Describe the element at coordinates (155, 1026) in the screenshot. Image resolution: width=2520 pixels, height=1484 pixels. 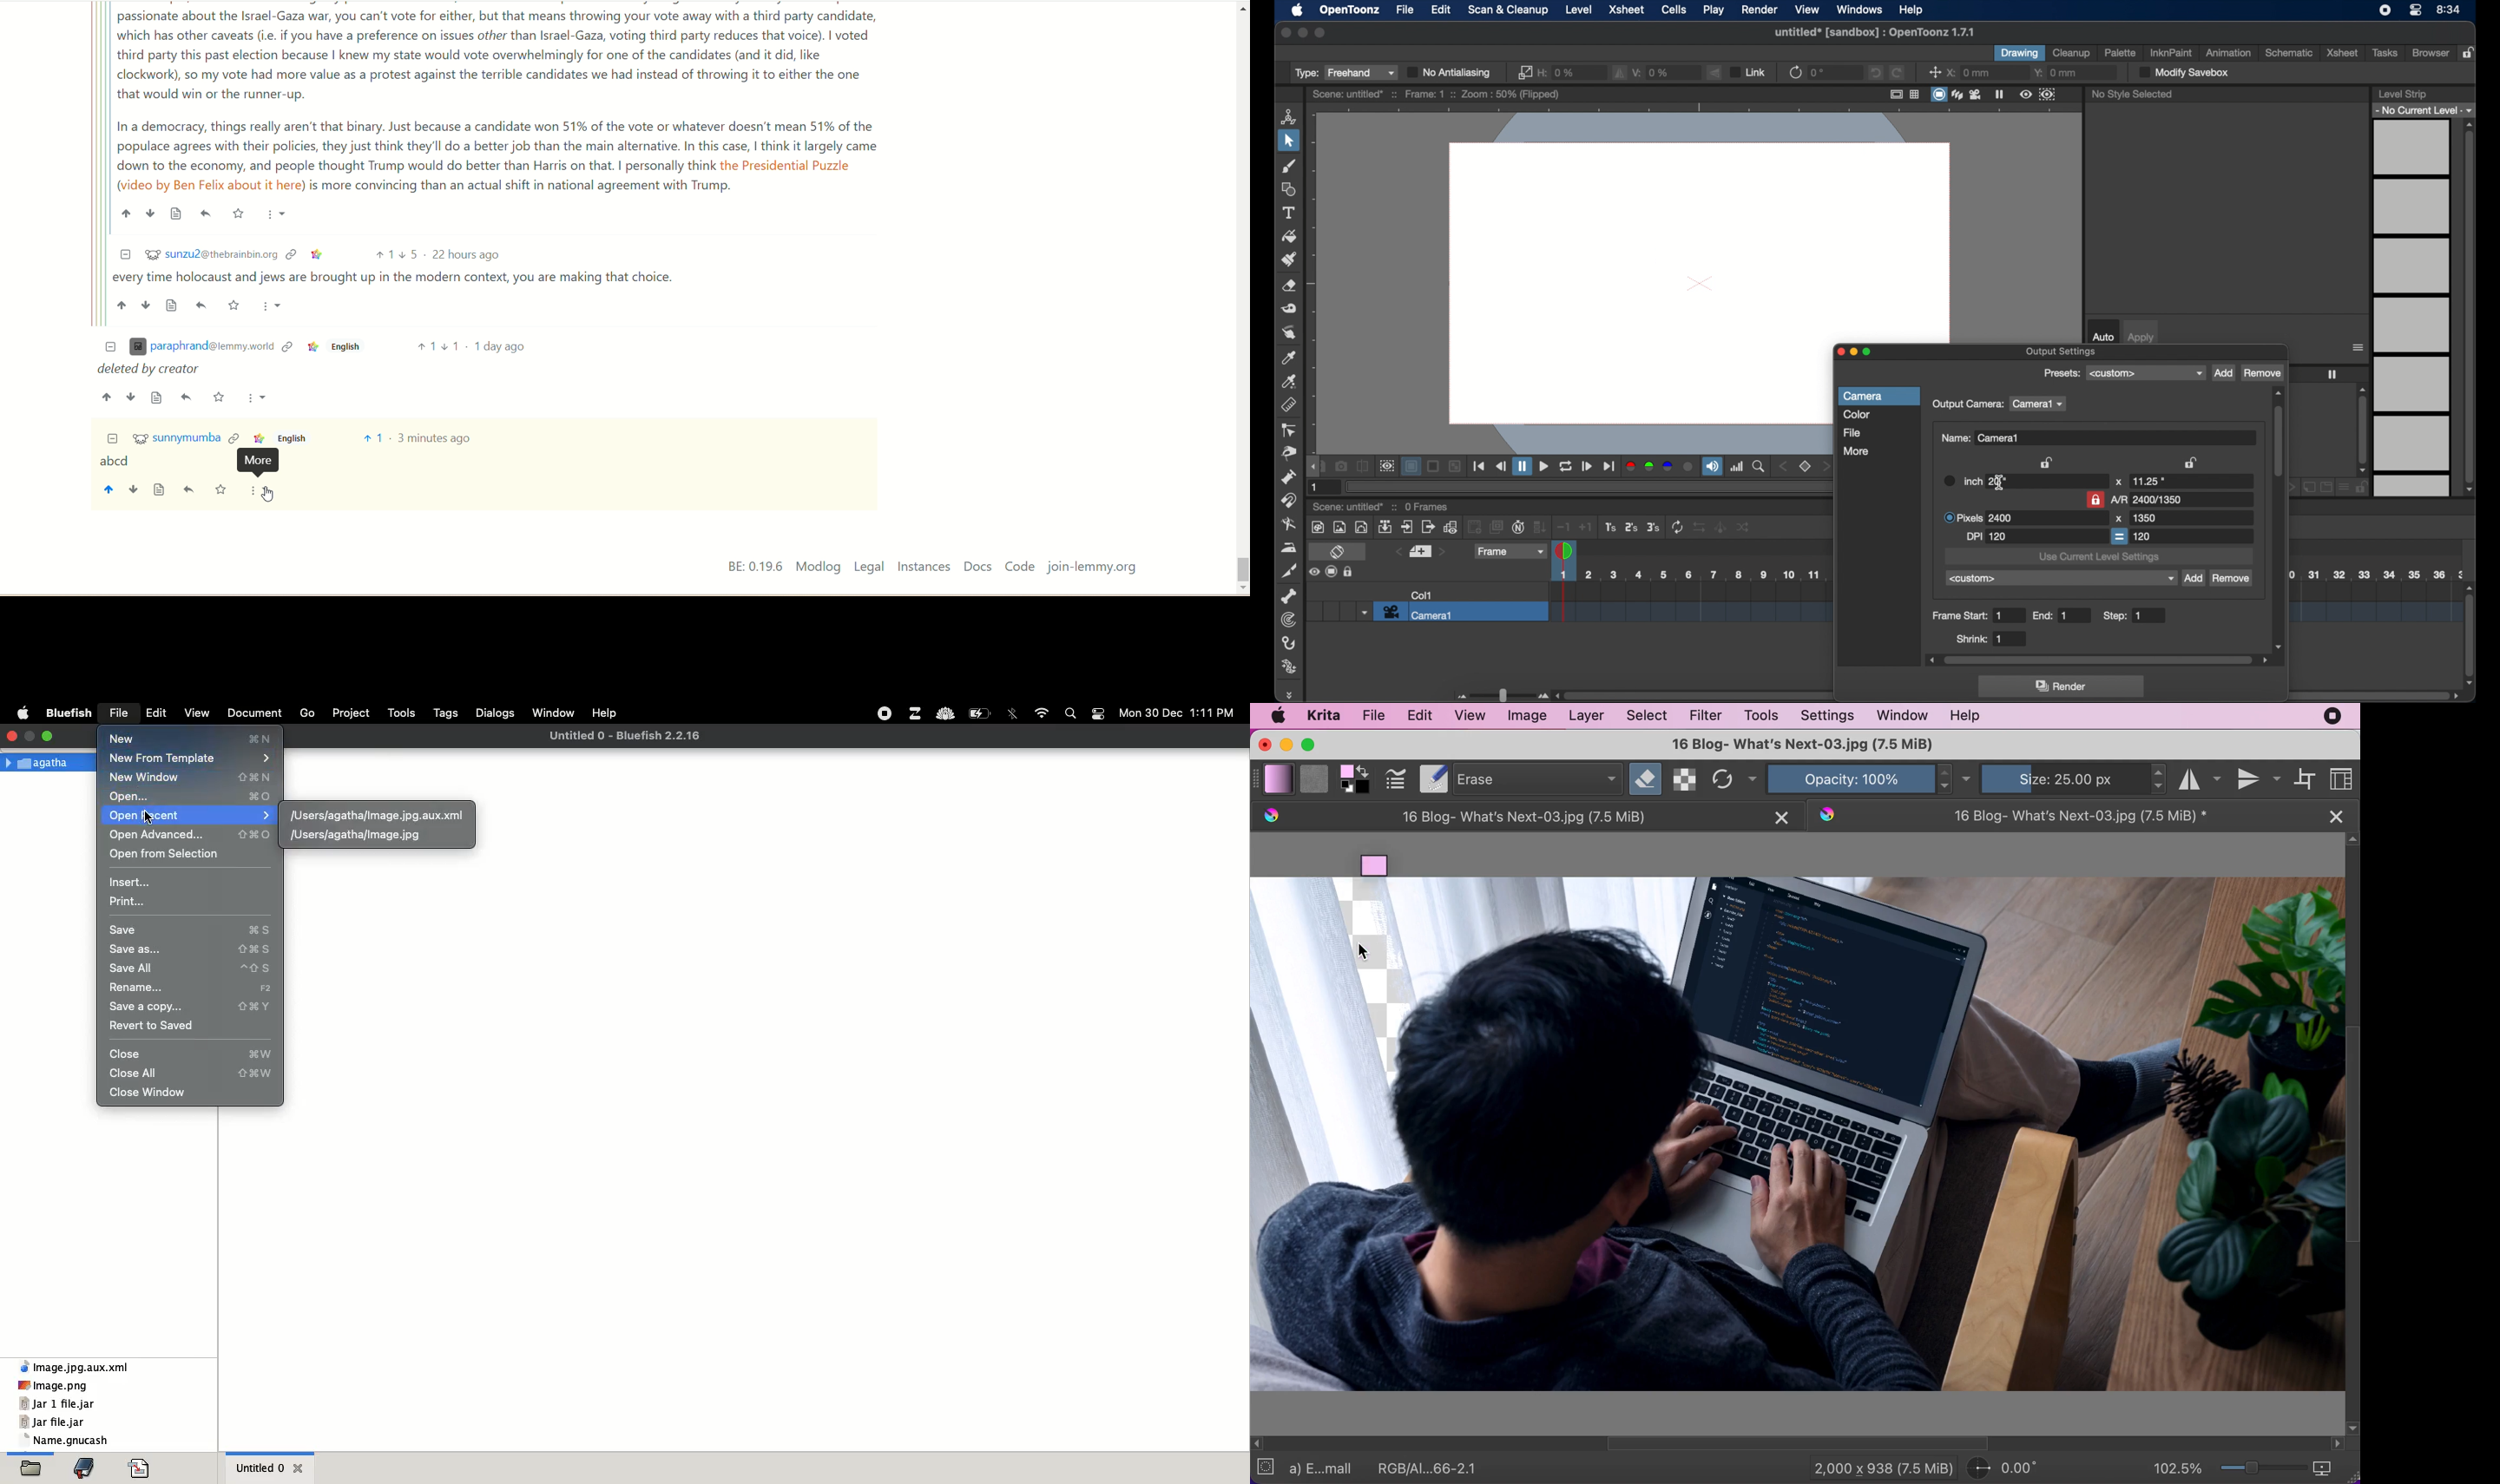
I see `revert to saved` at that location.